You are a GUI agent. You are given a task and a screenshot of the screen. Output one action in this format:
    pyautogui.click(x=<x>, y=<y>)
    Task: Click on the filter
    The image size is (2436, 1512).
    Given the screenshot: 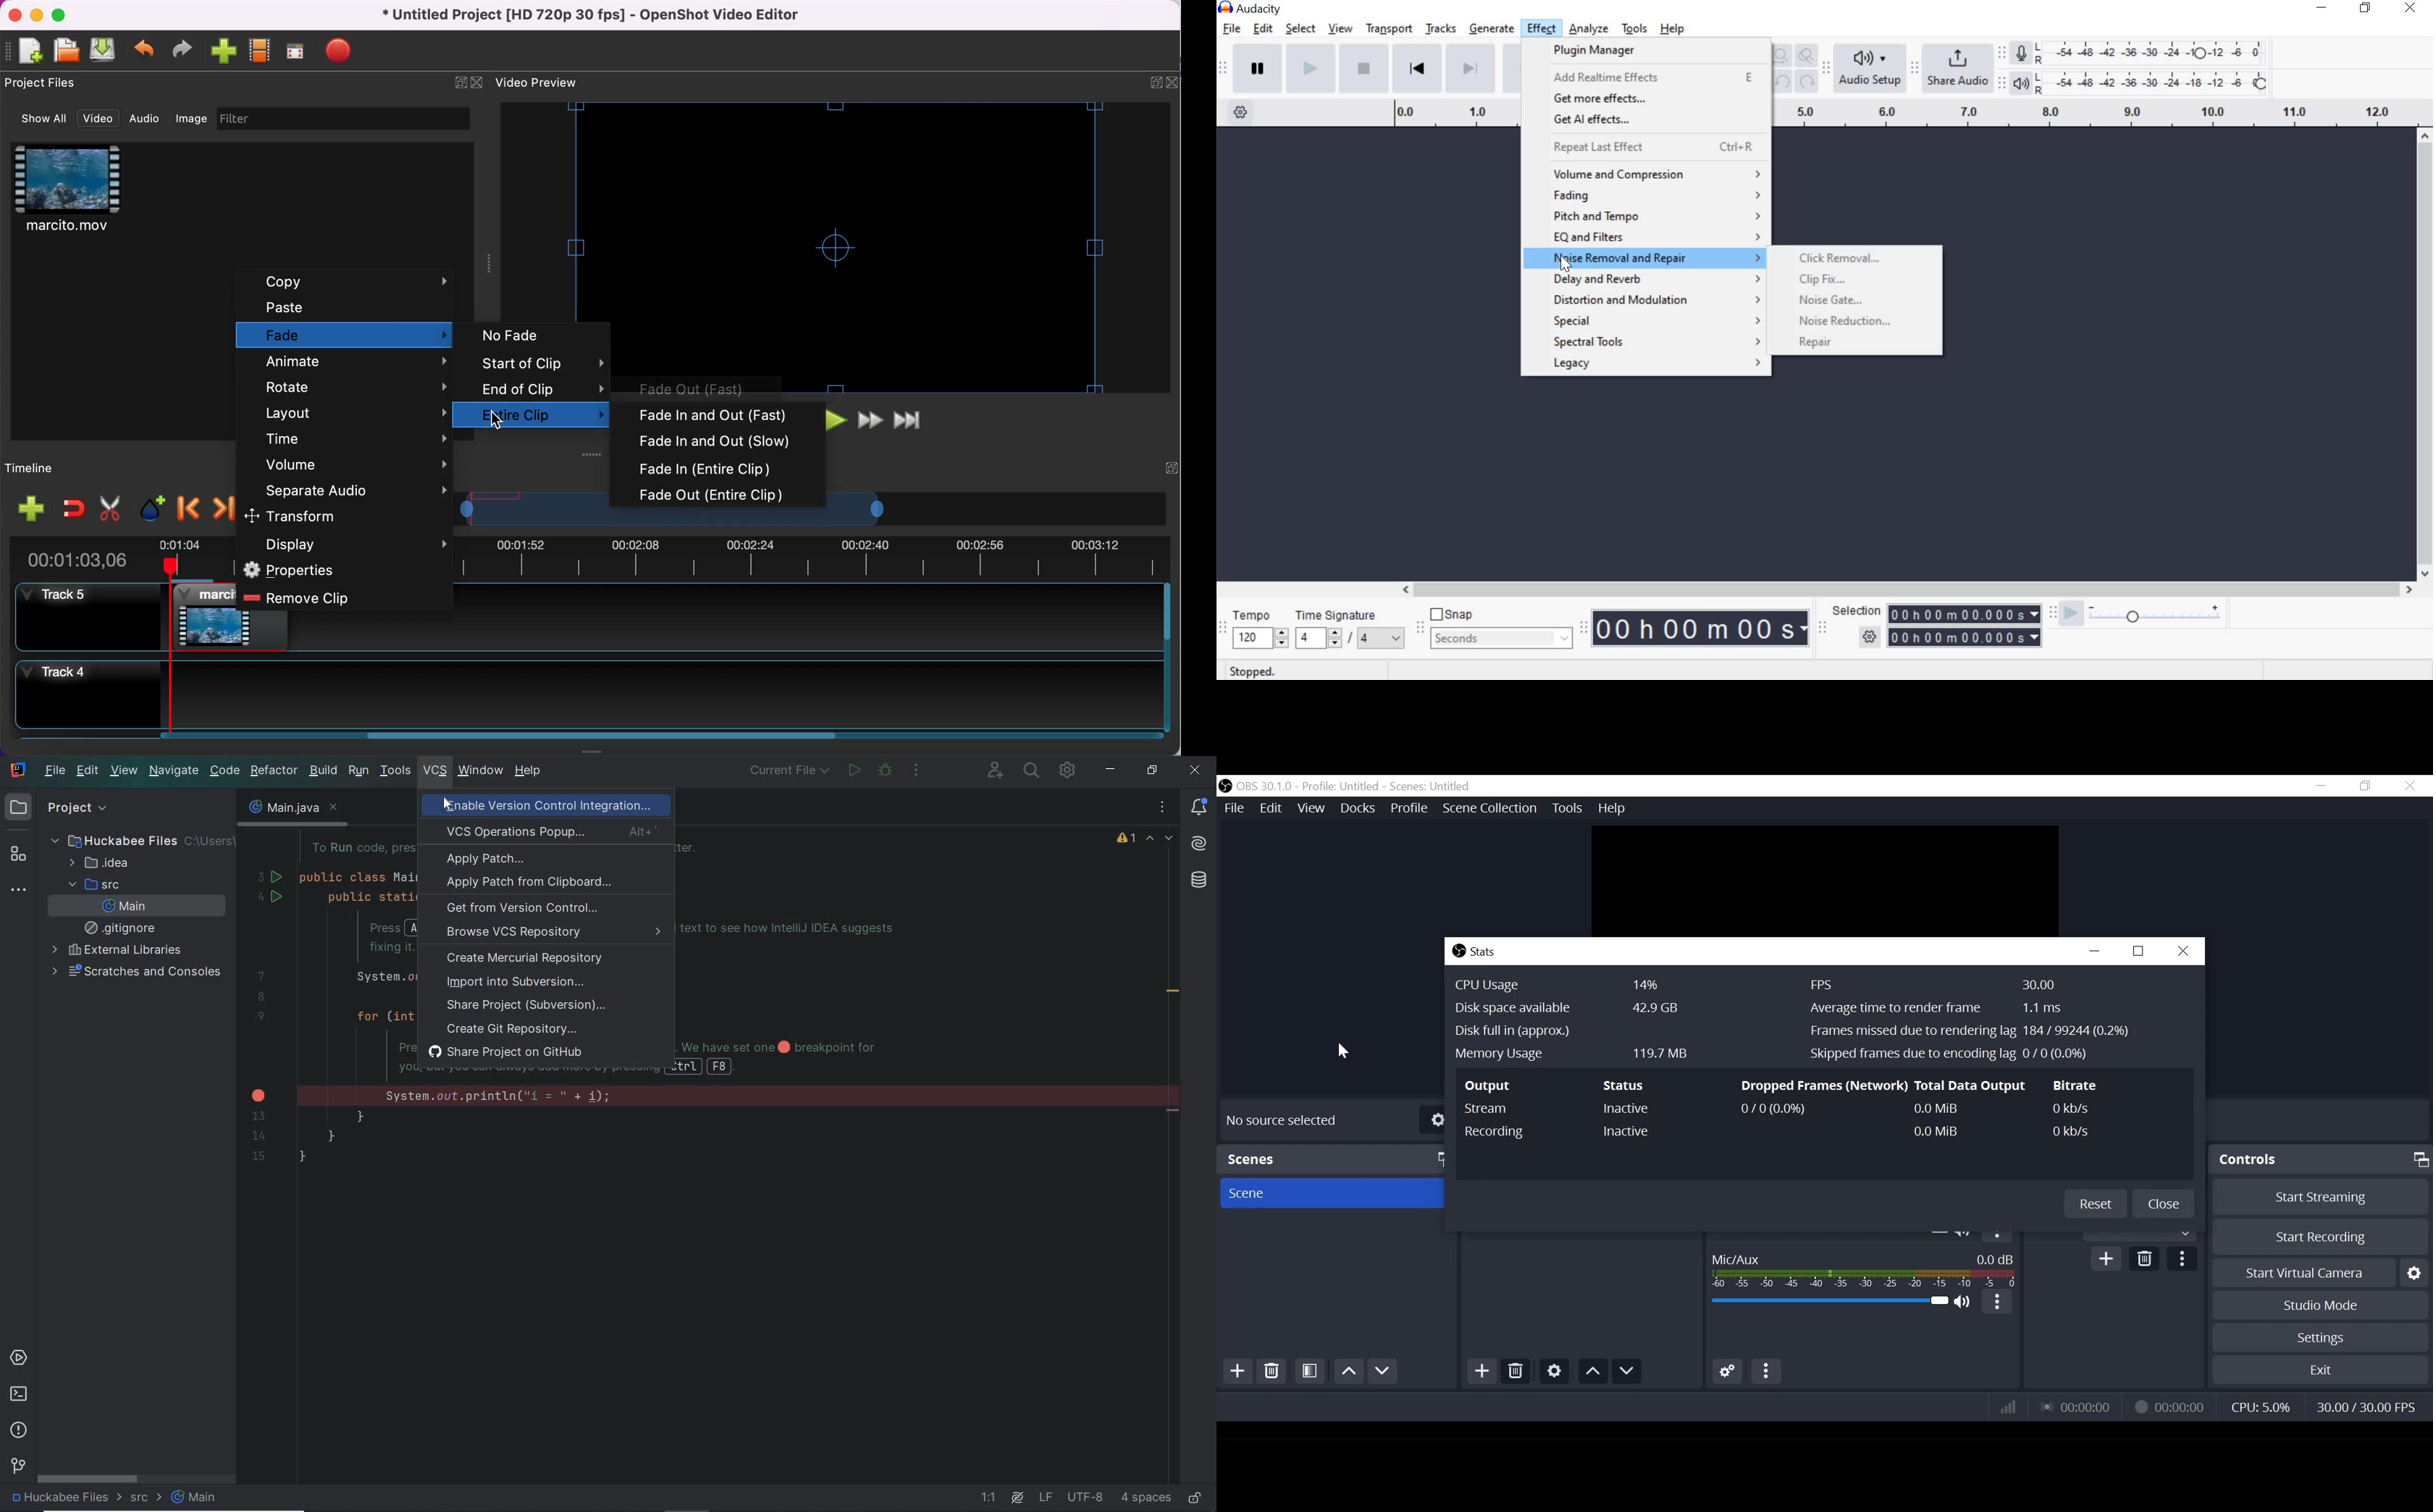 What is the action you would take?
    pyautogui.click(x=346, y=118)
    